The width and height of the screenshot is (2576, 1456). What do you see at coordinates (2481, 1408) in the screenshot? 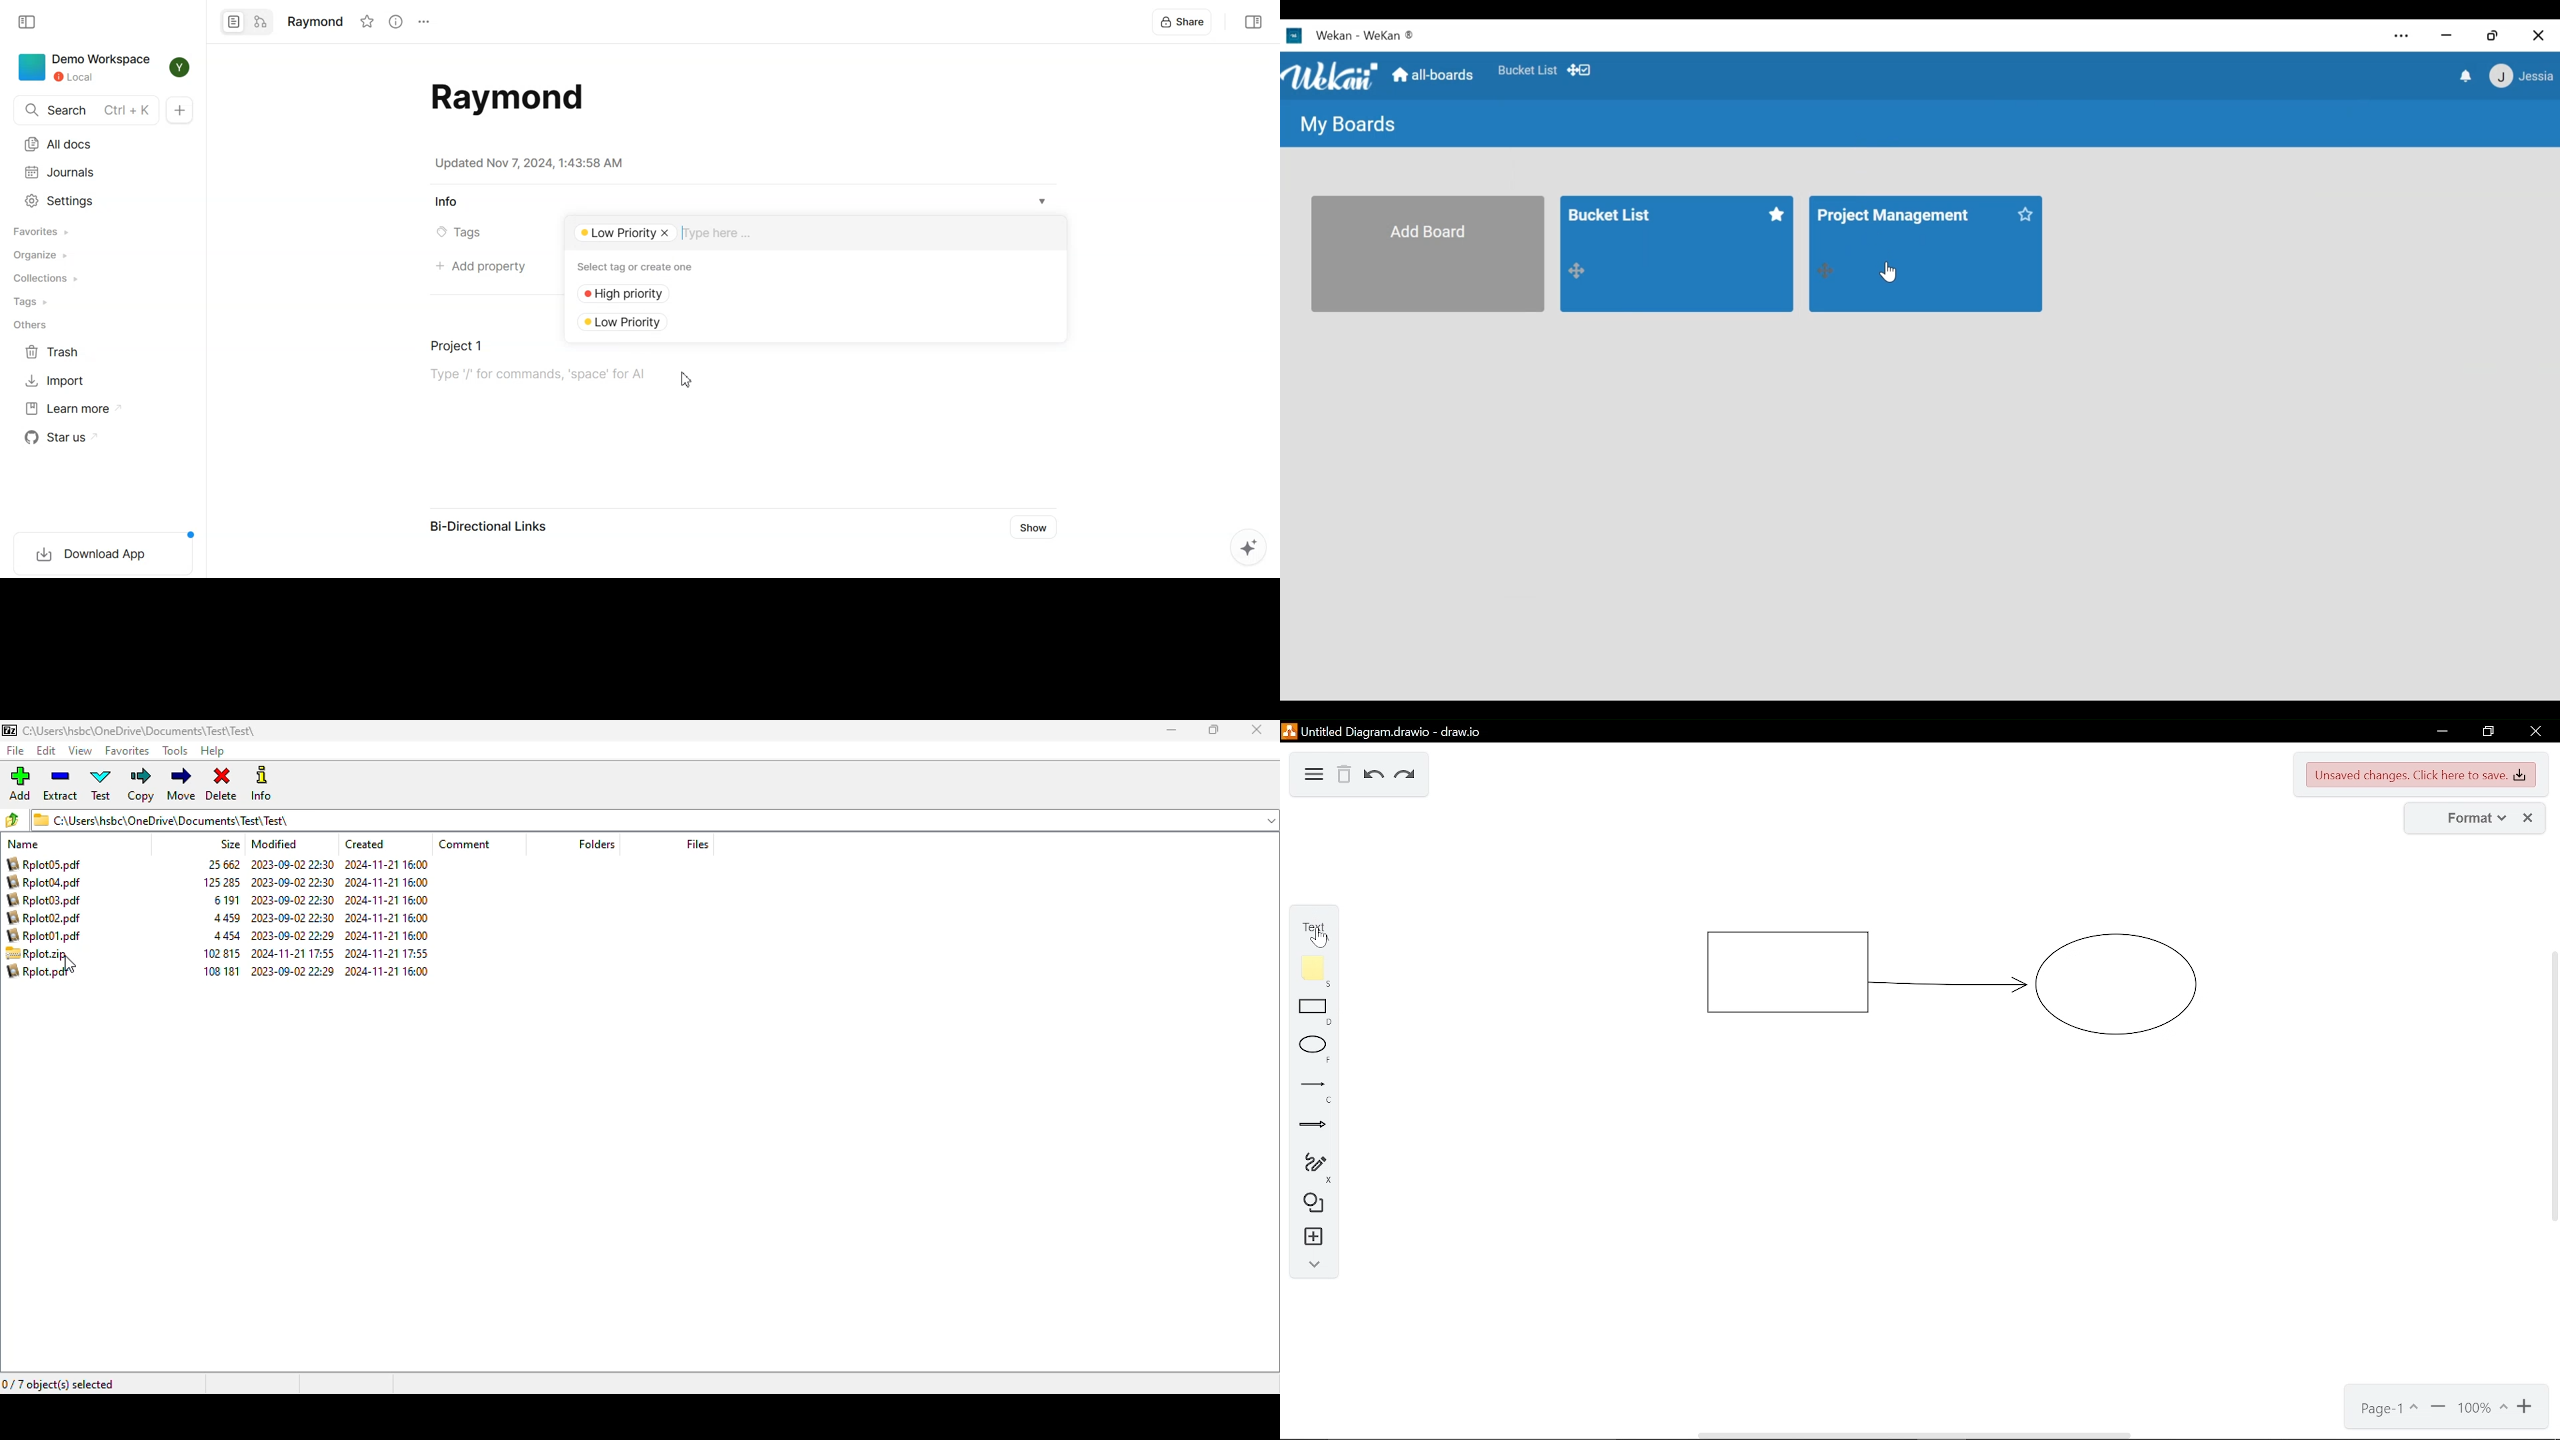
I see `100%` at bounding box center [2481, 1408].